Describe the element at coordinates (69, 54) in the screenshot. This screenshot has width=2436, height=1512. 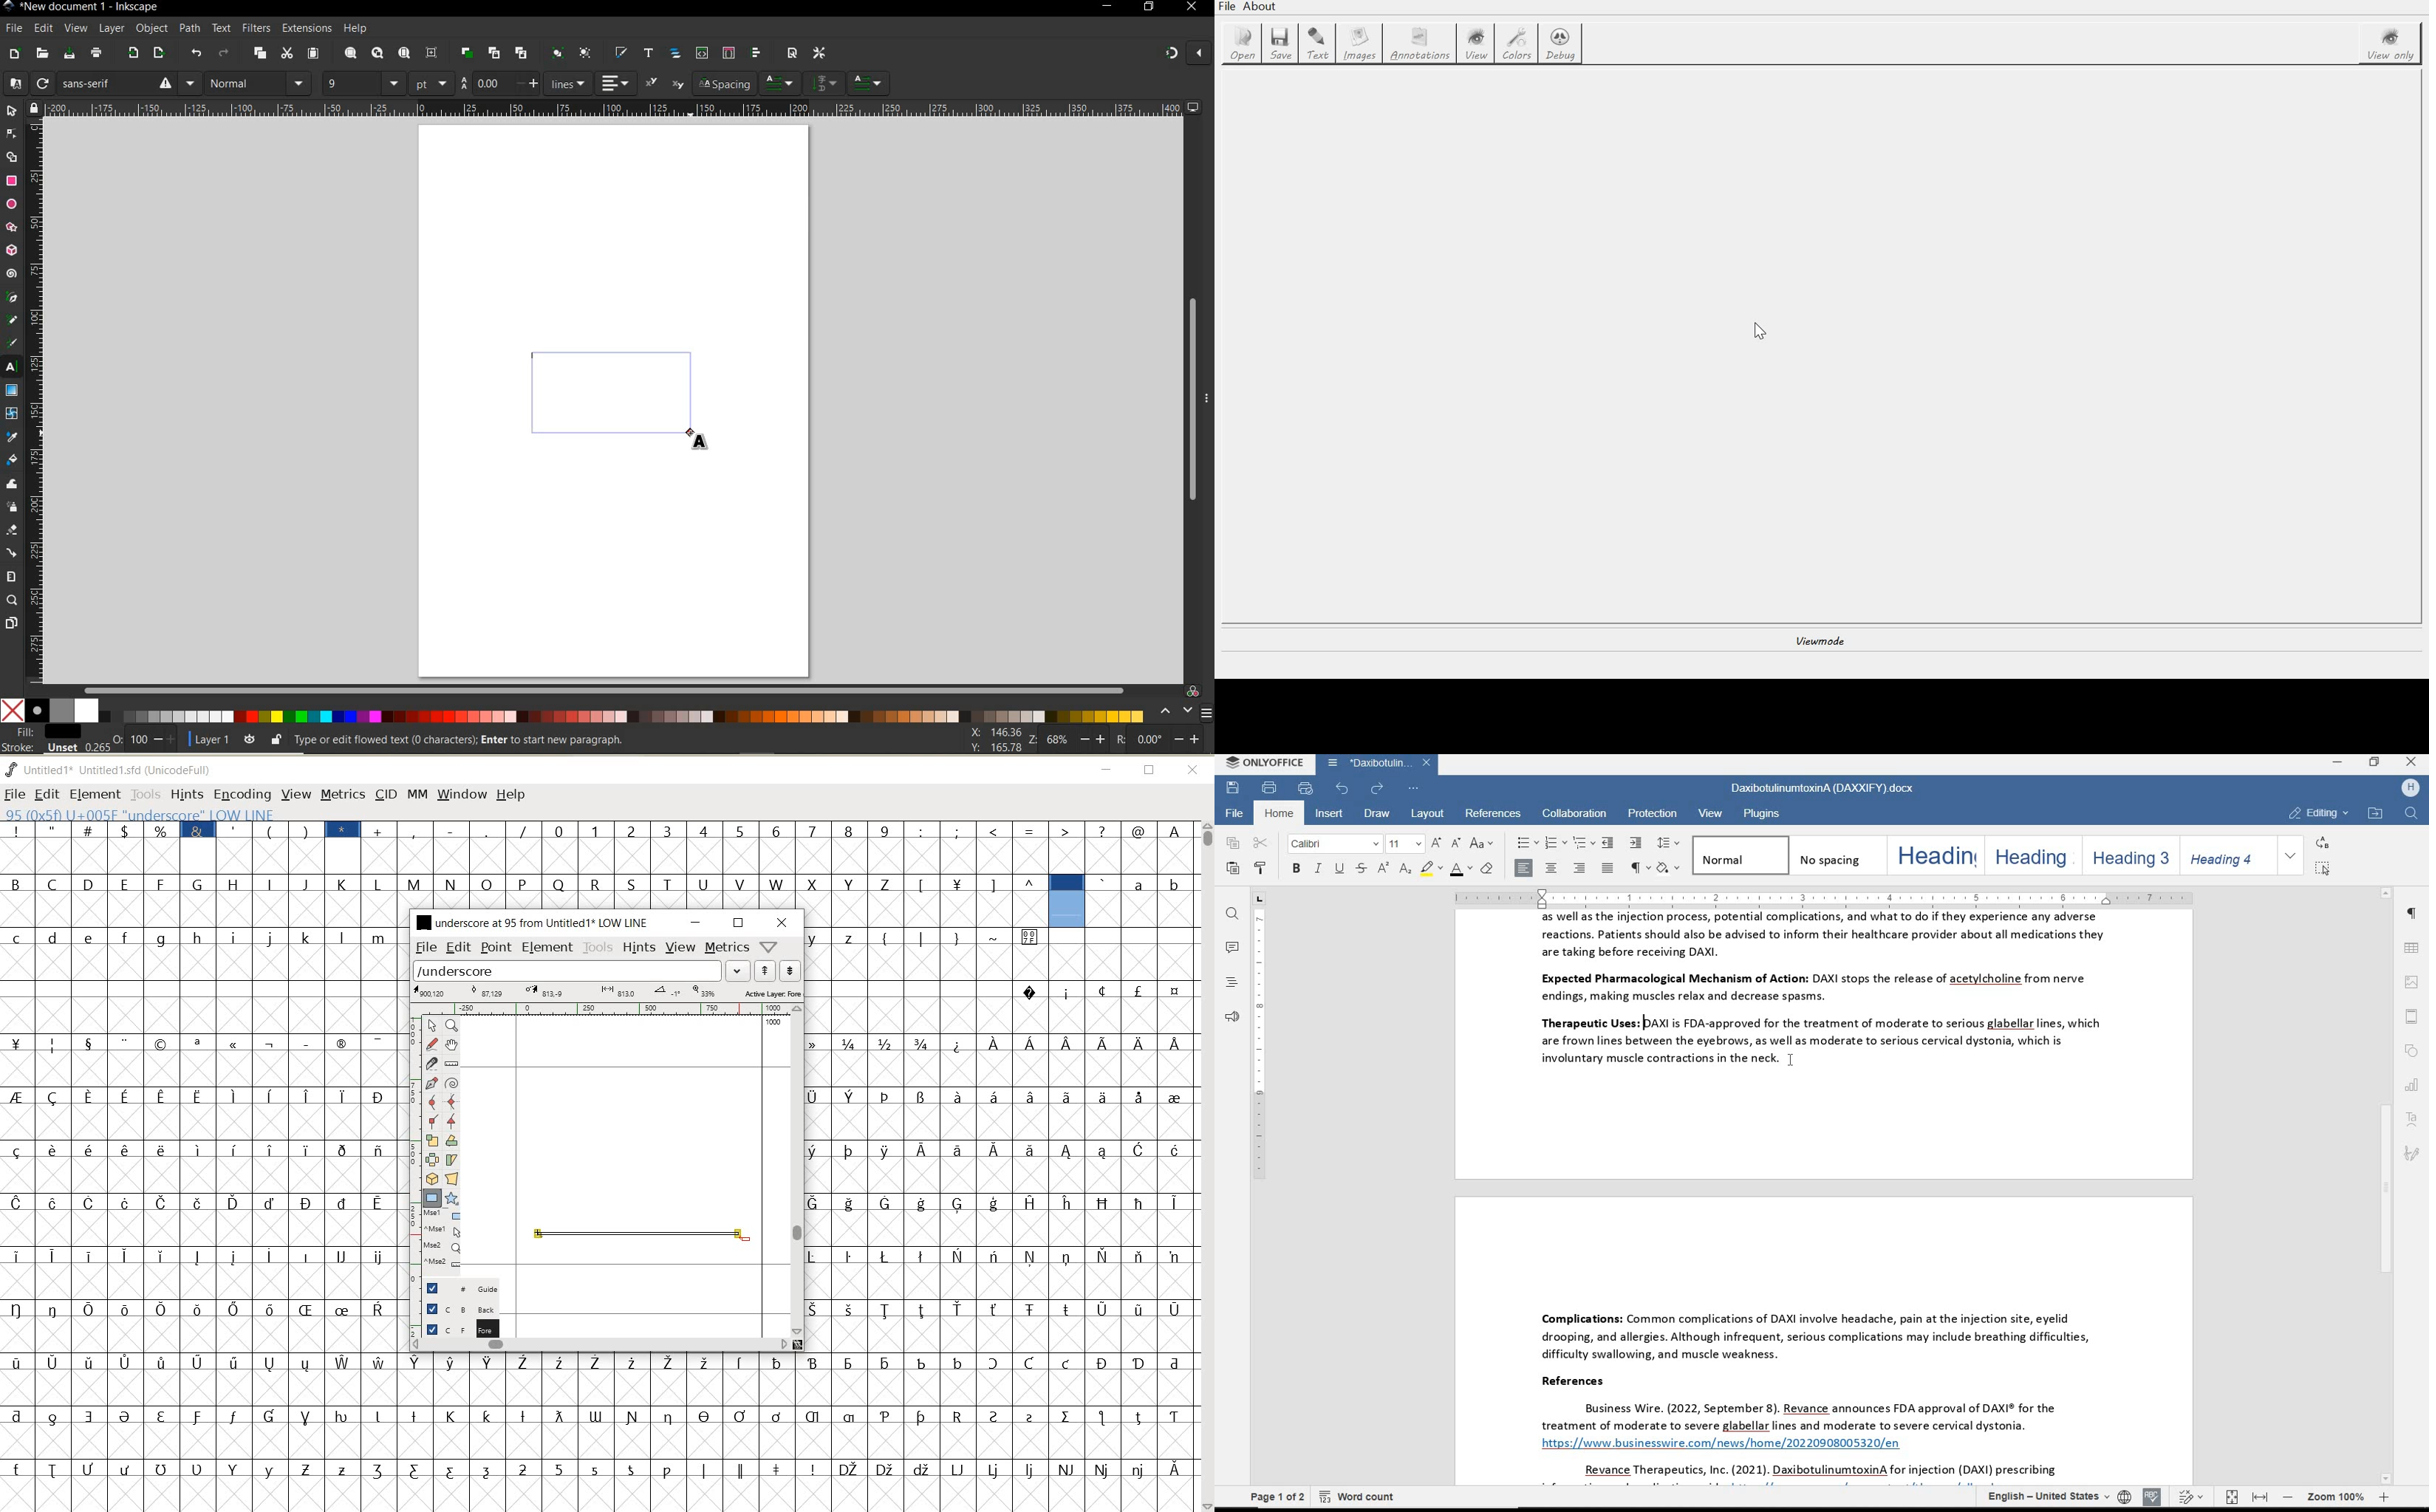
I see `save` at that location.